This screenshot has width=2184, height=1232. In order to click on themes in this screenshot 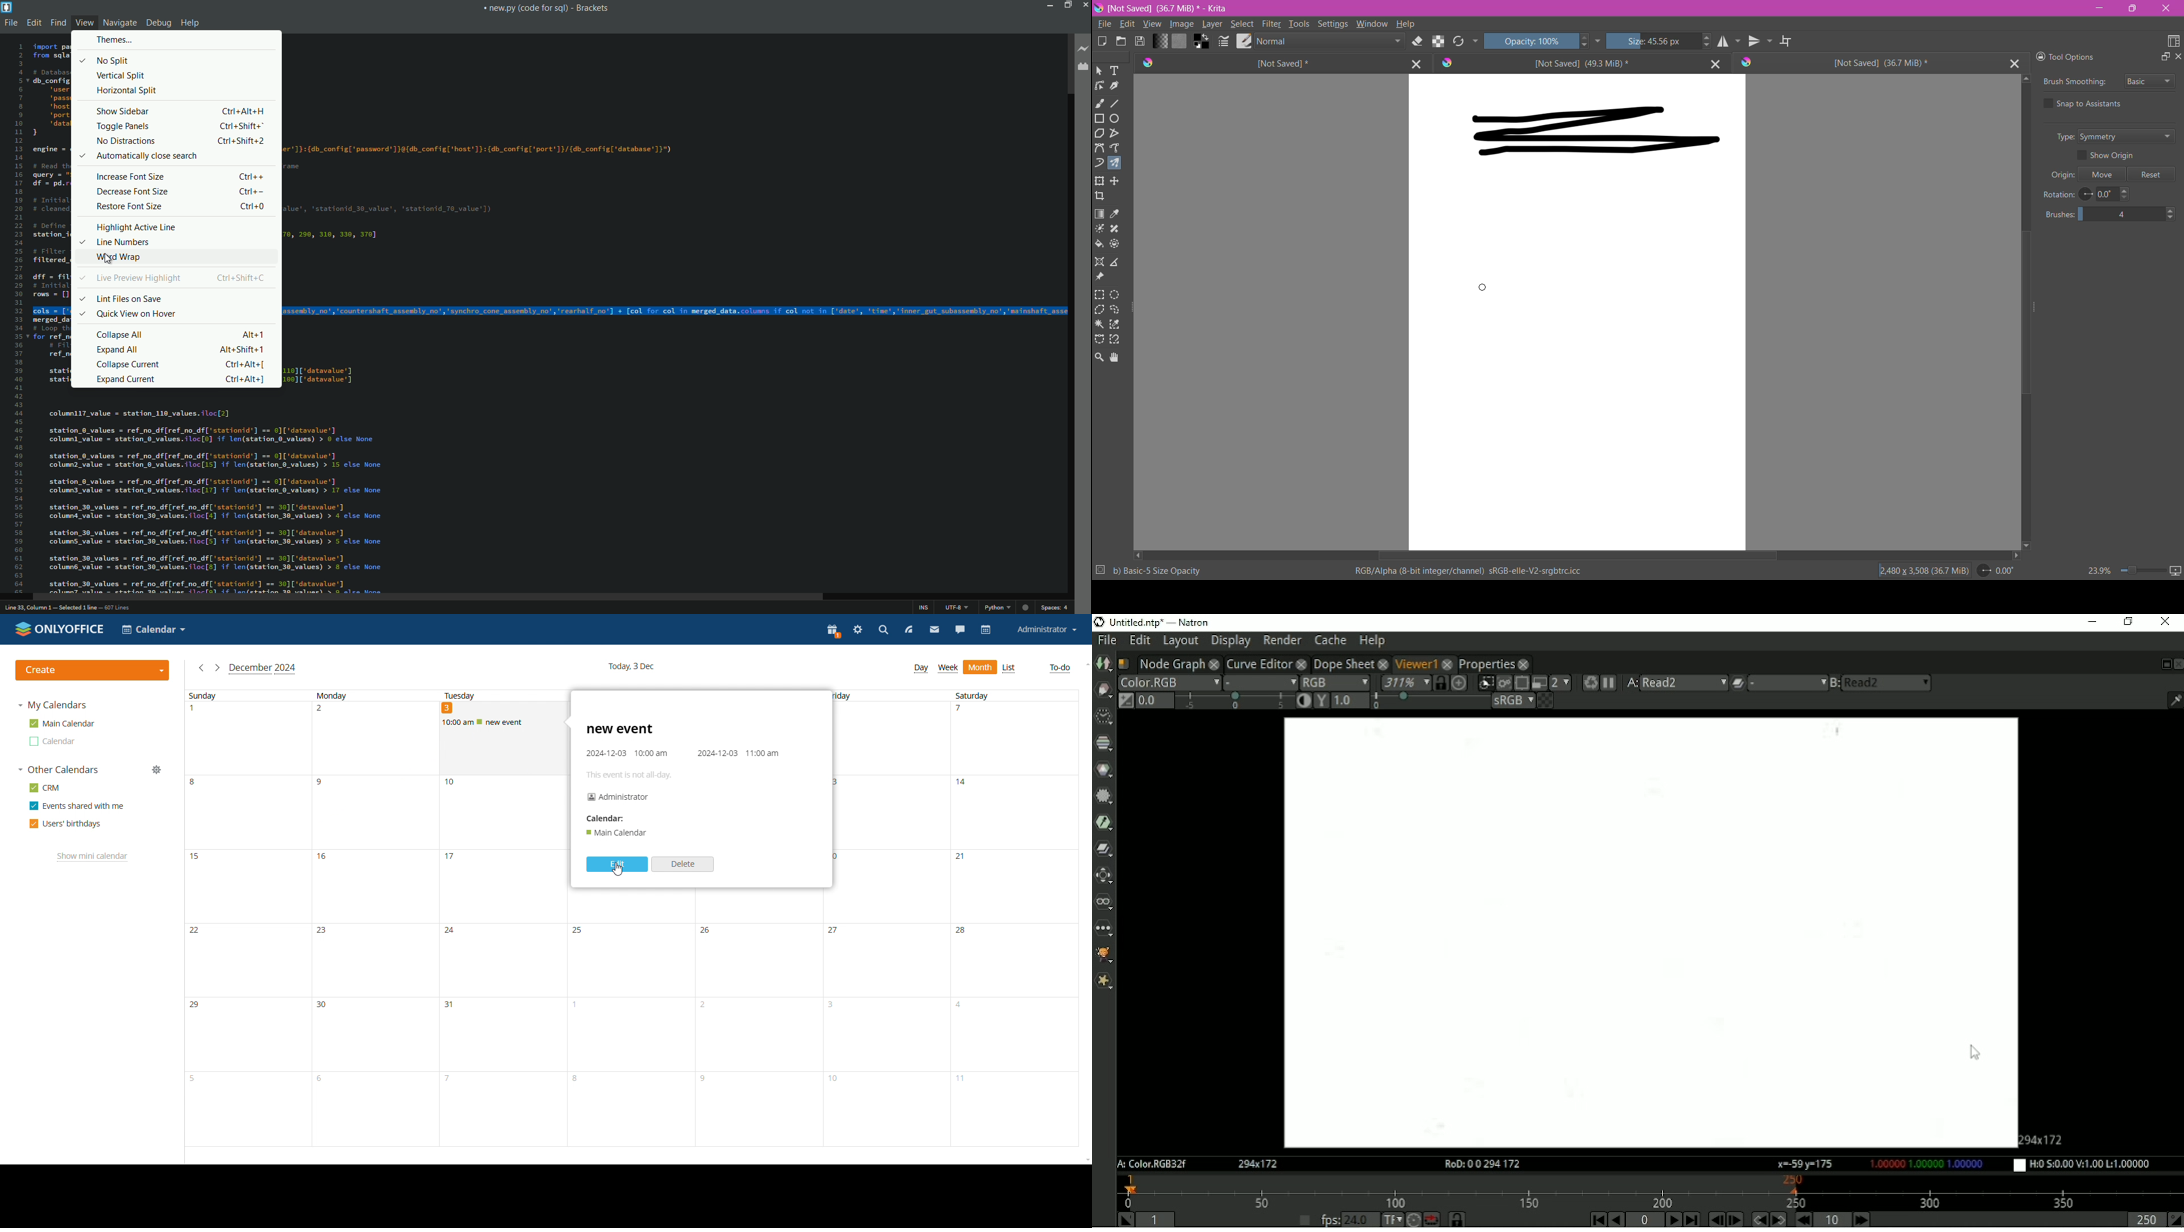, I will do `click(111, 40)`.